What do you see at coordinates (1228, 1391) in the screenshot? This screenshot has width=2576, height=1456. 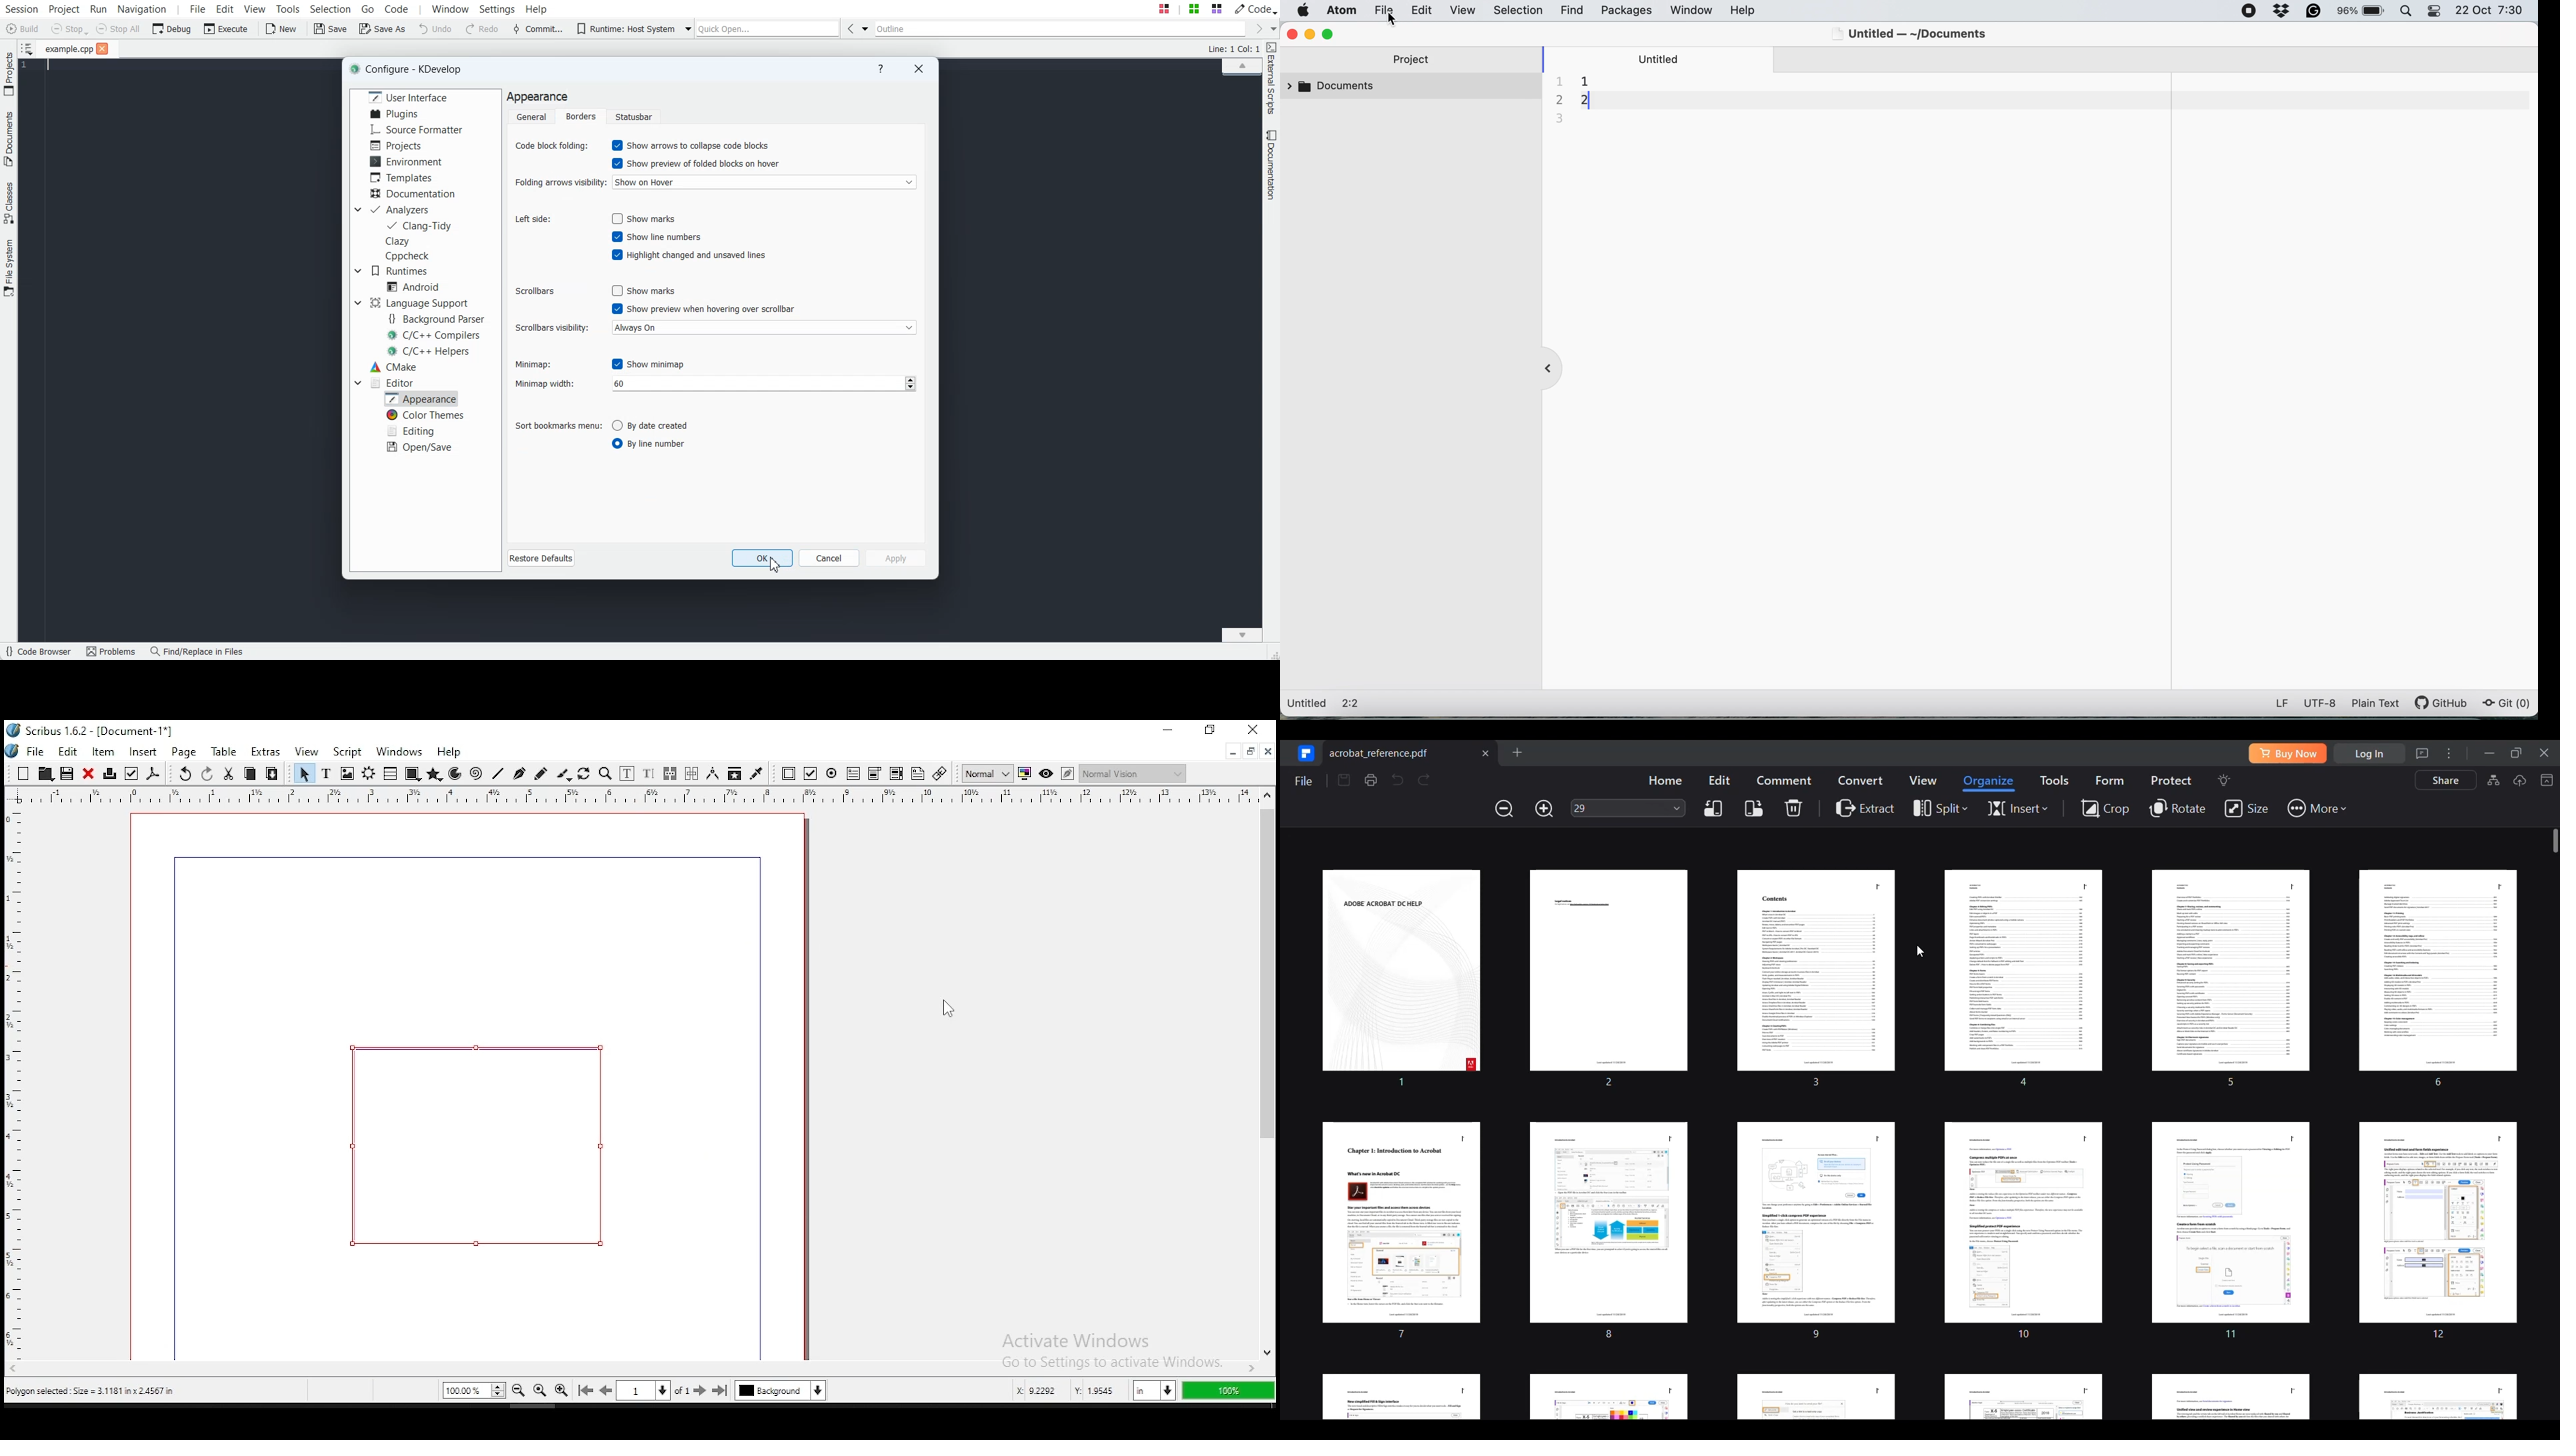 I see `100%` at bounding box center [1228, 1391].